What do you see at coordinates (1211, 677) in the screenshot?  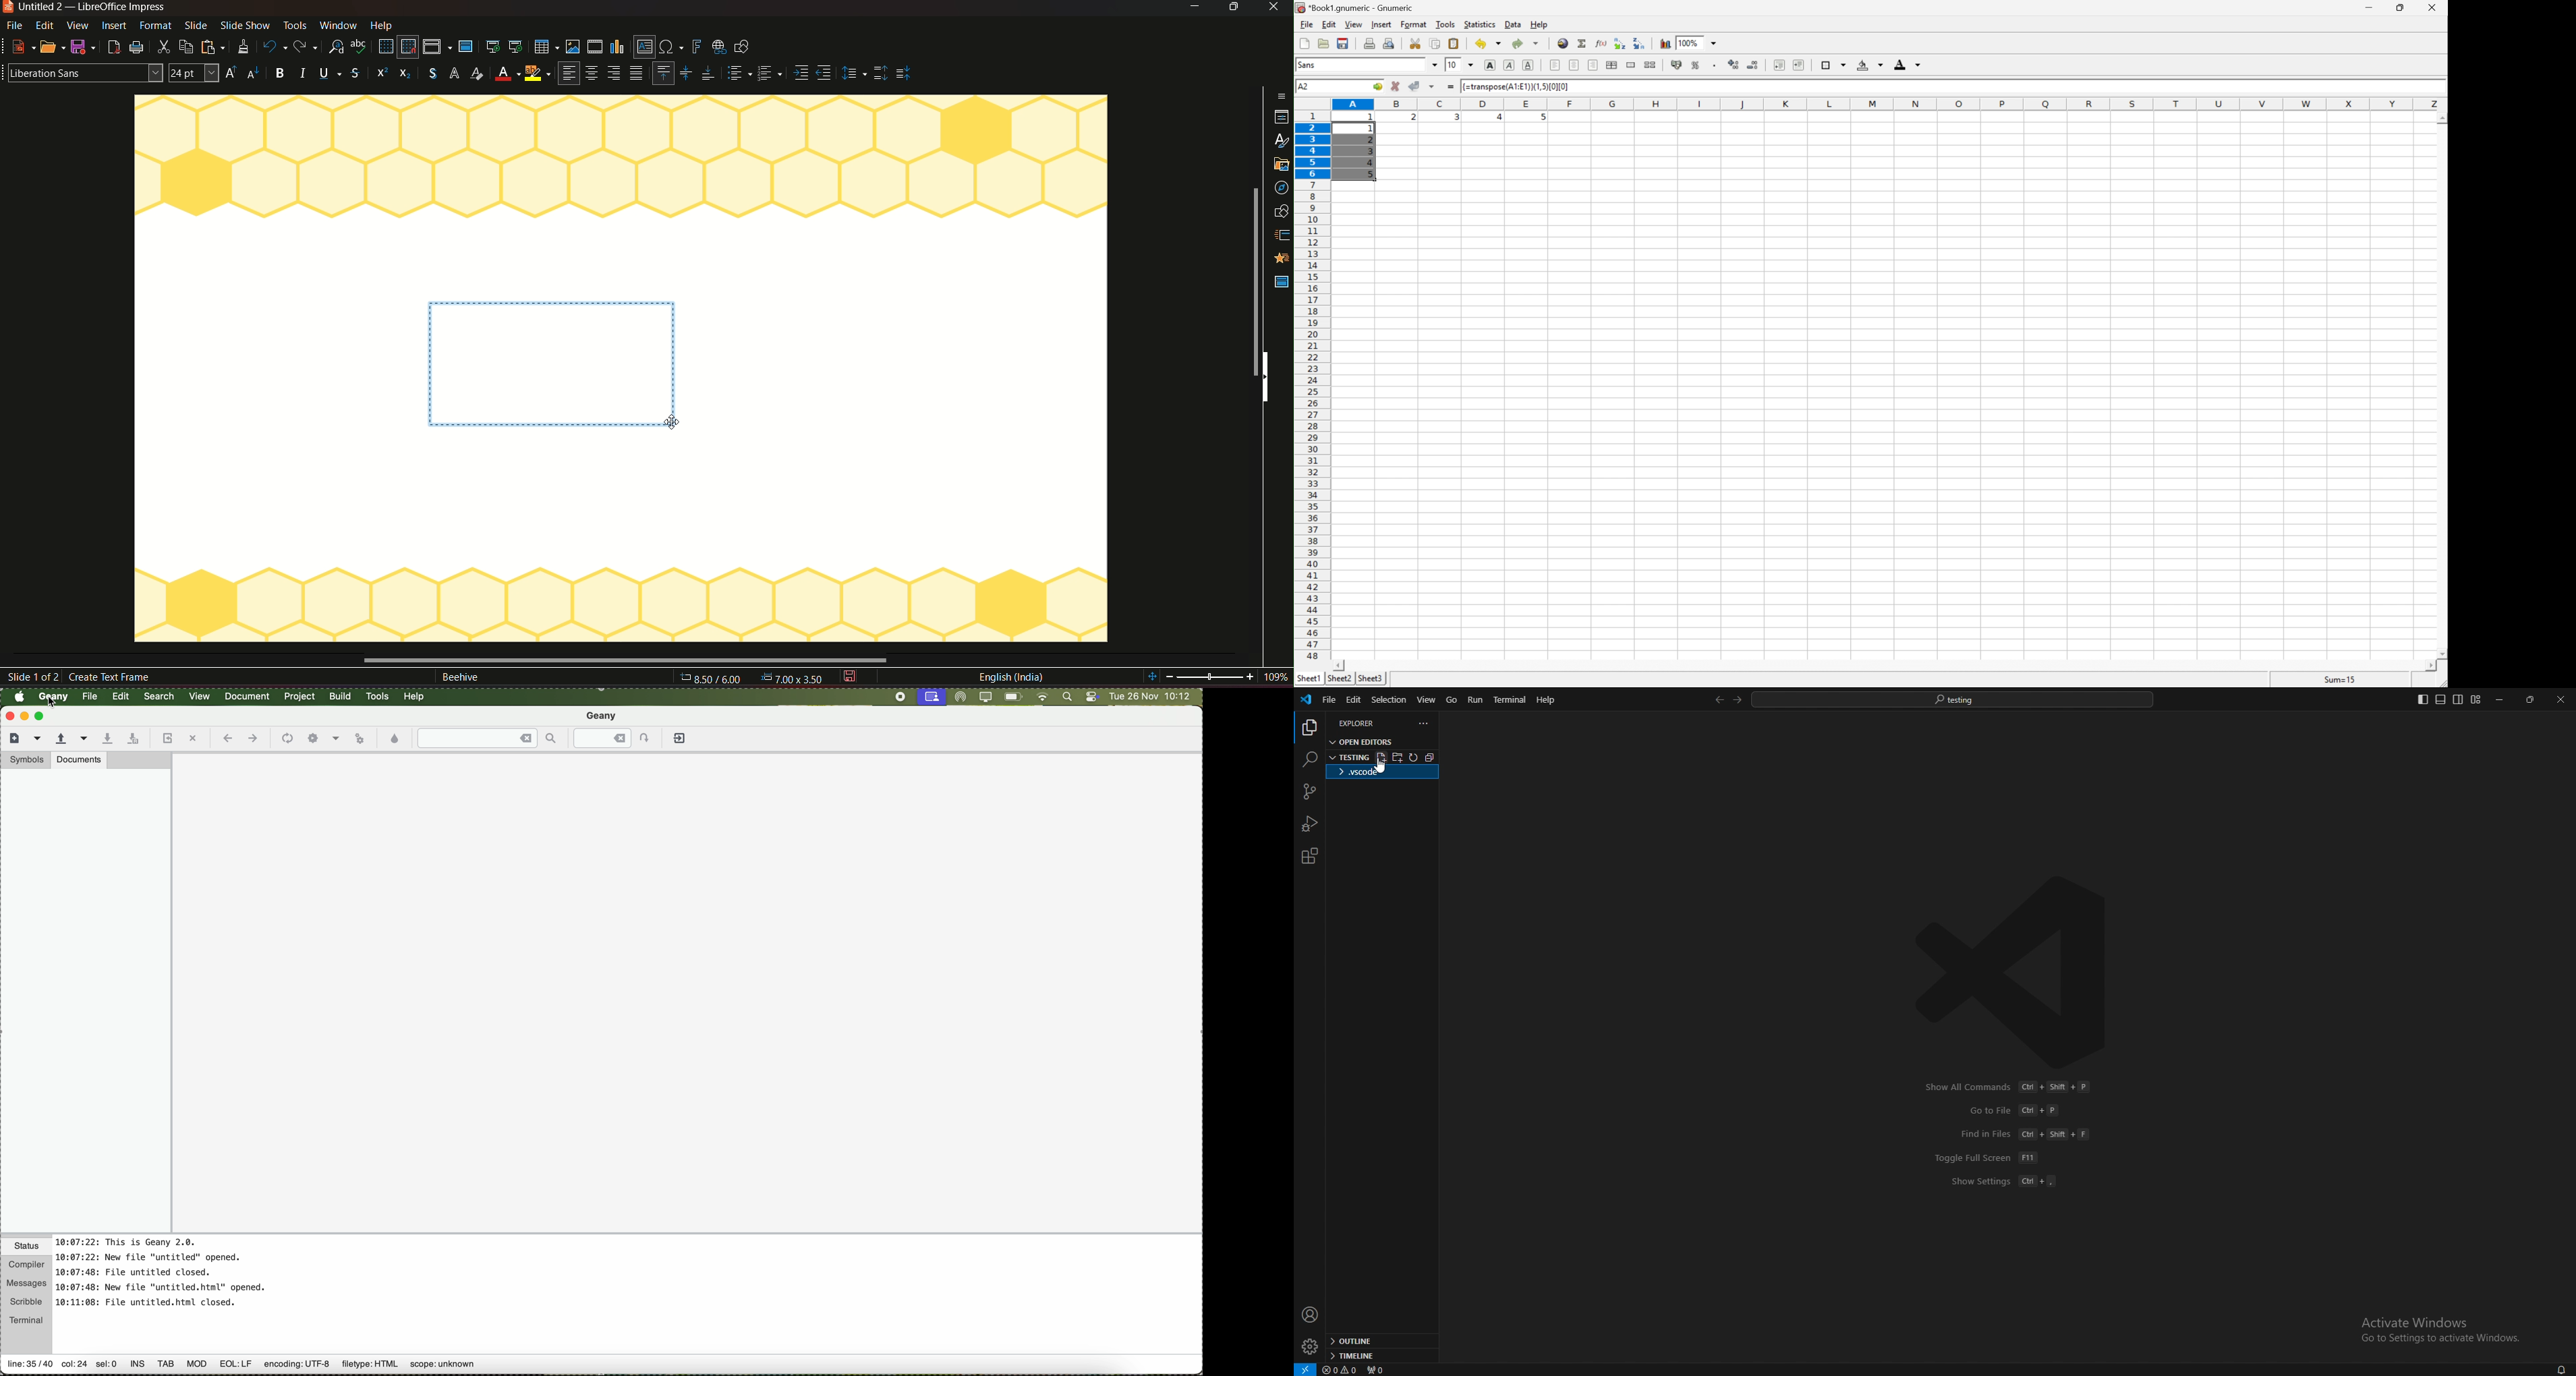 I see `edit zoom` at bounding box center [1211, 677].